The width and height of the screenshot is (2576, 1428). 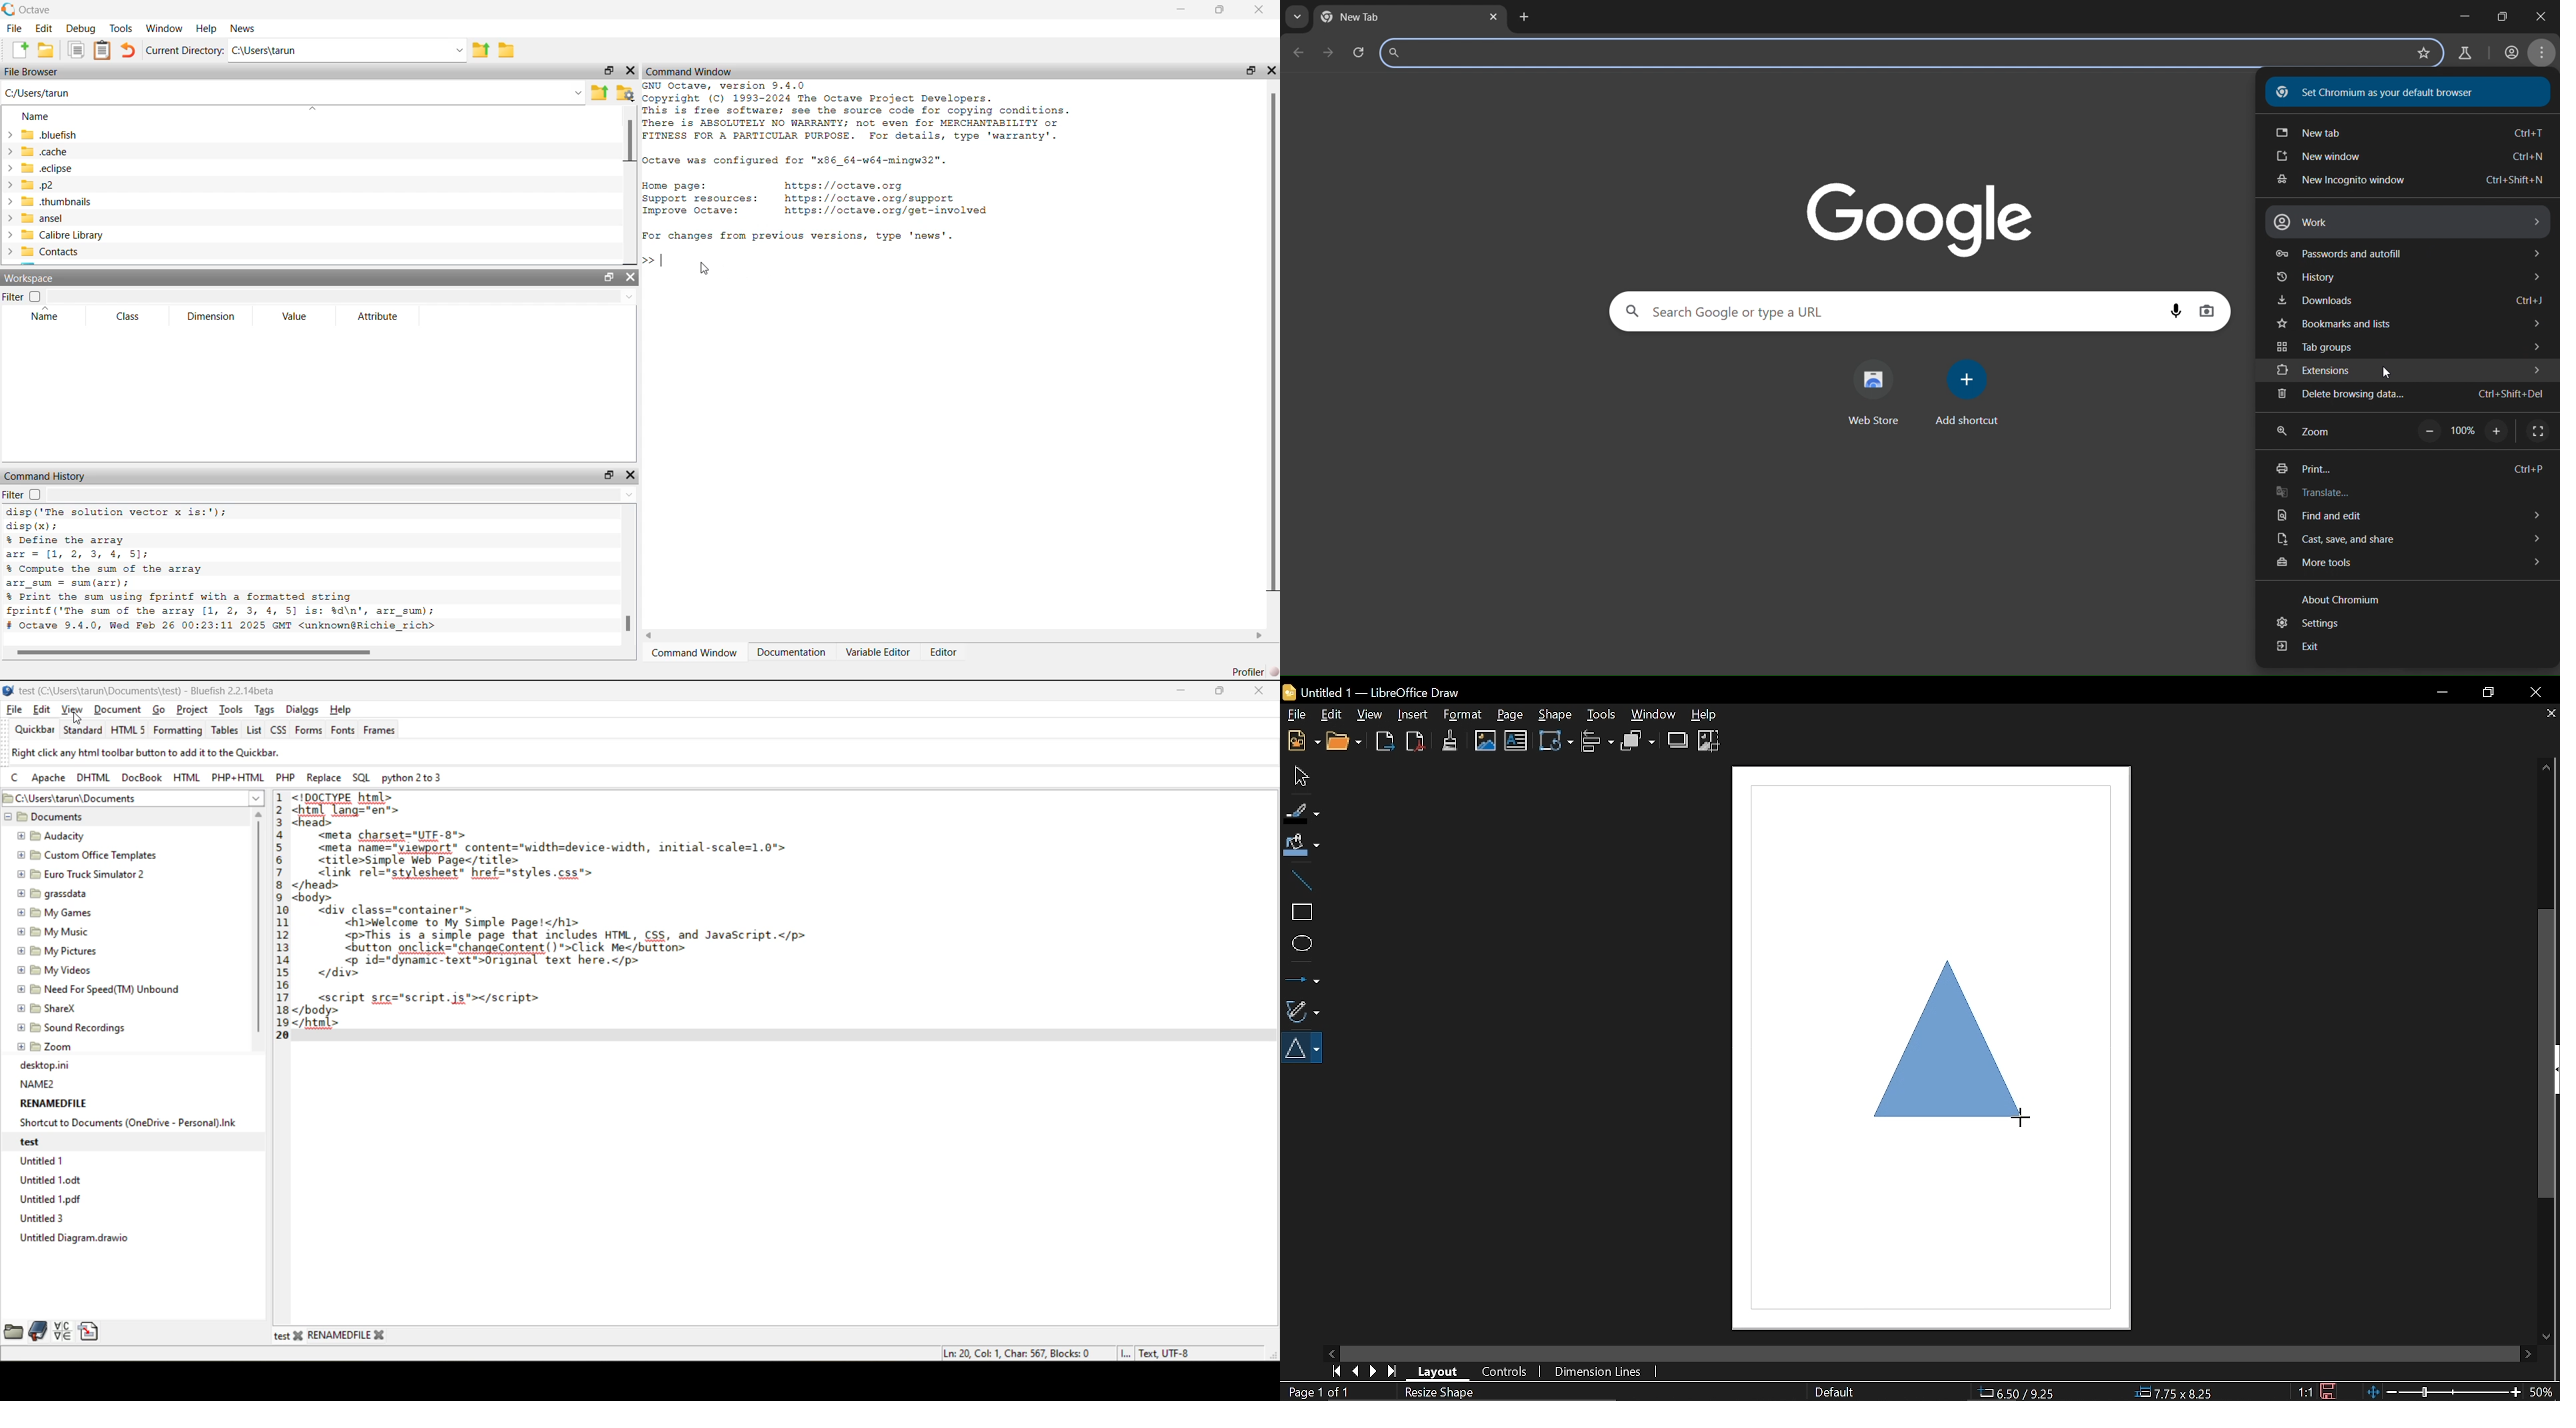 What do you see at coordinates (251, 799) in the screenshot?
I see `show more` at bounding box center [251, 799].